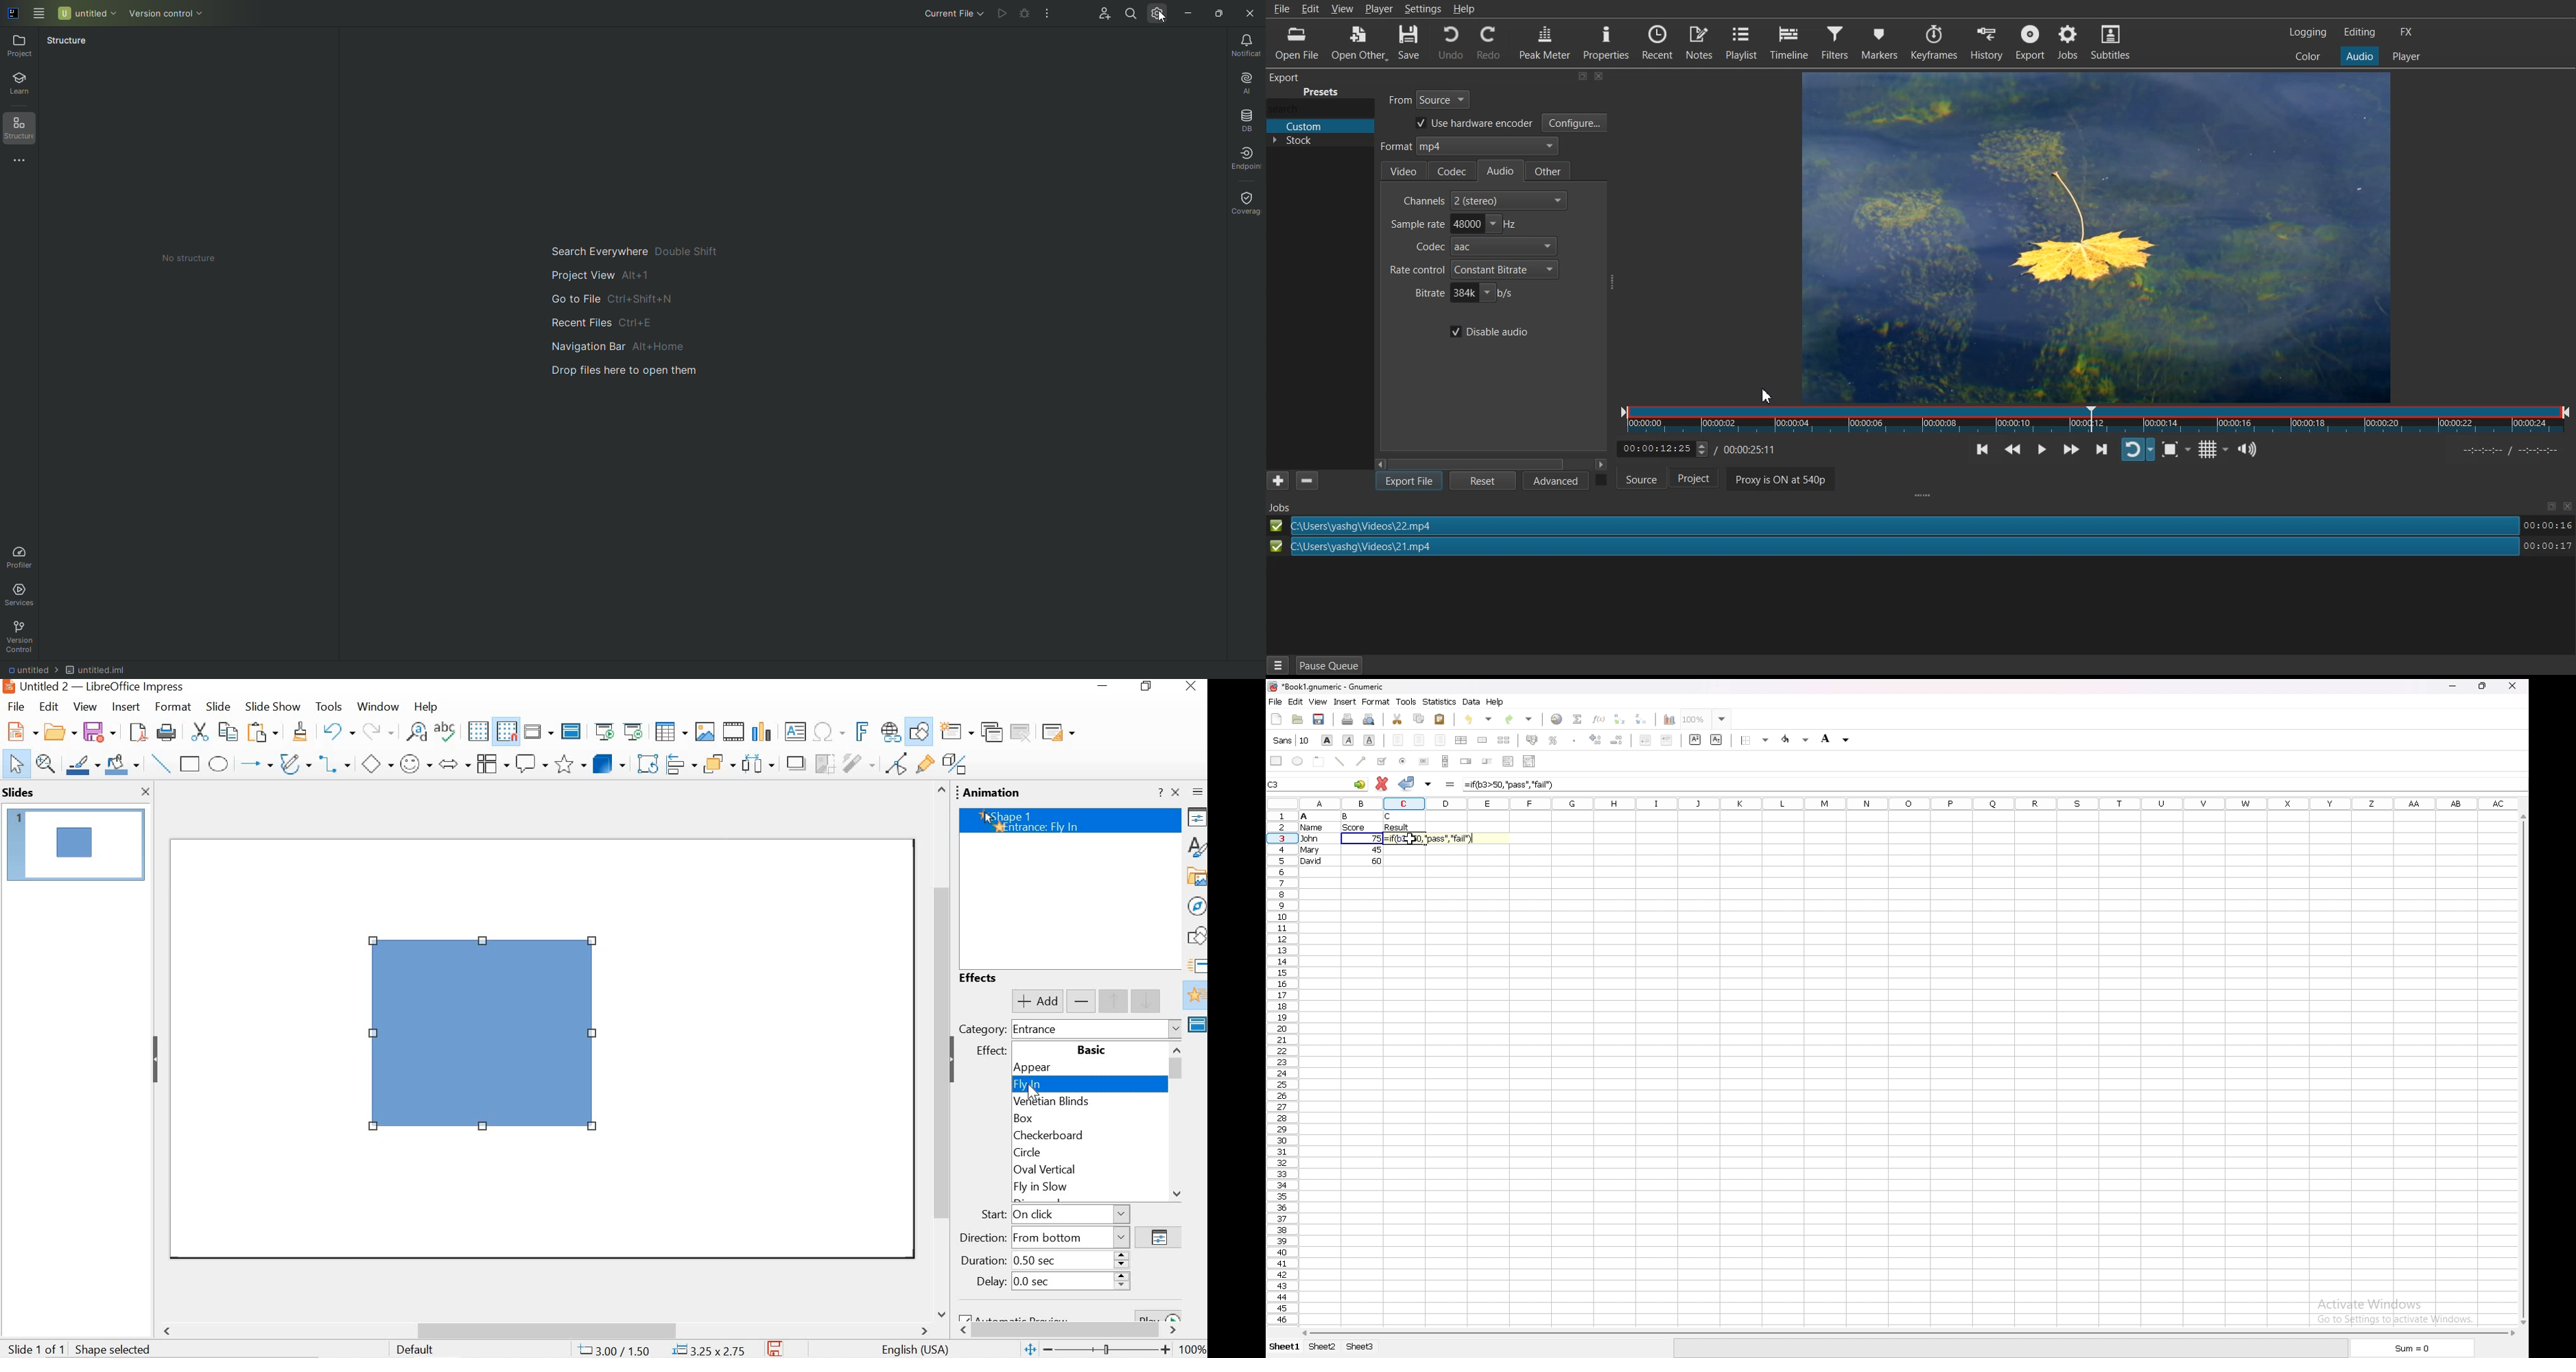 The width and height of the screenshot is (2576, 1372). I want to click on chart, so click(1670, 720).